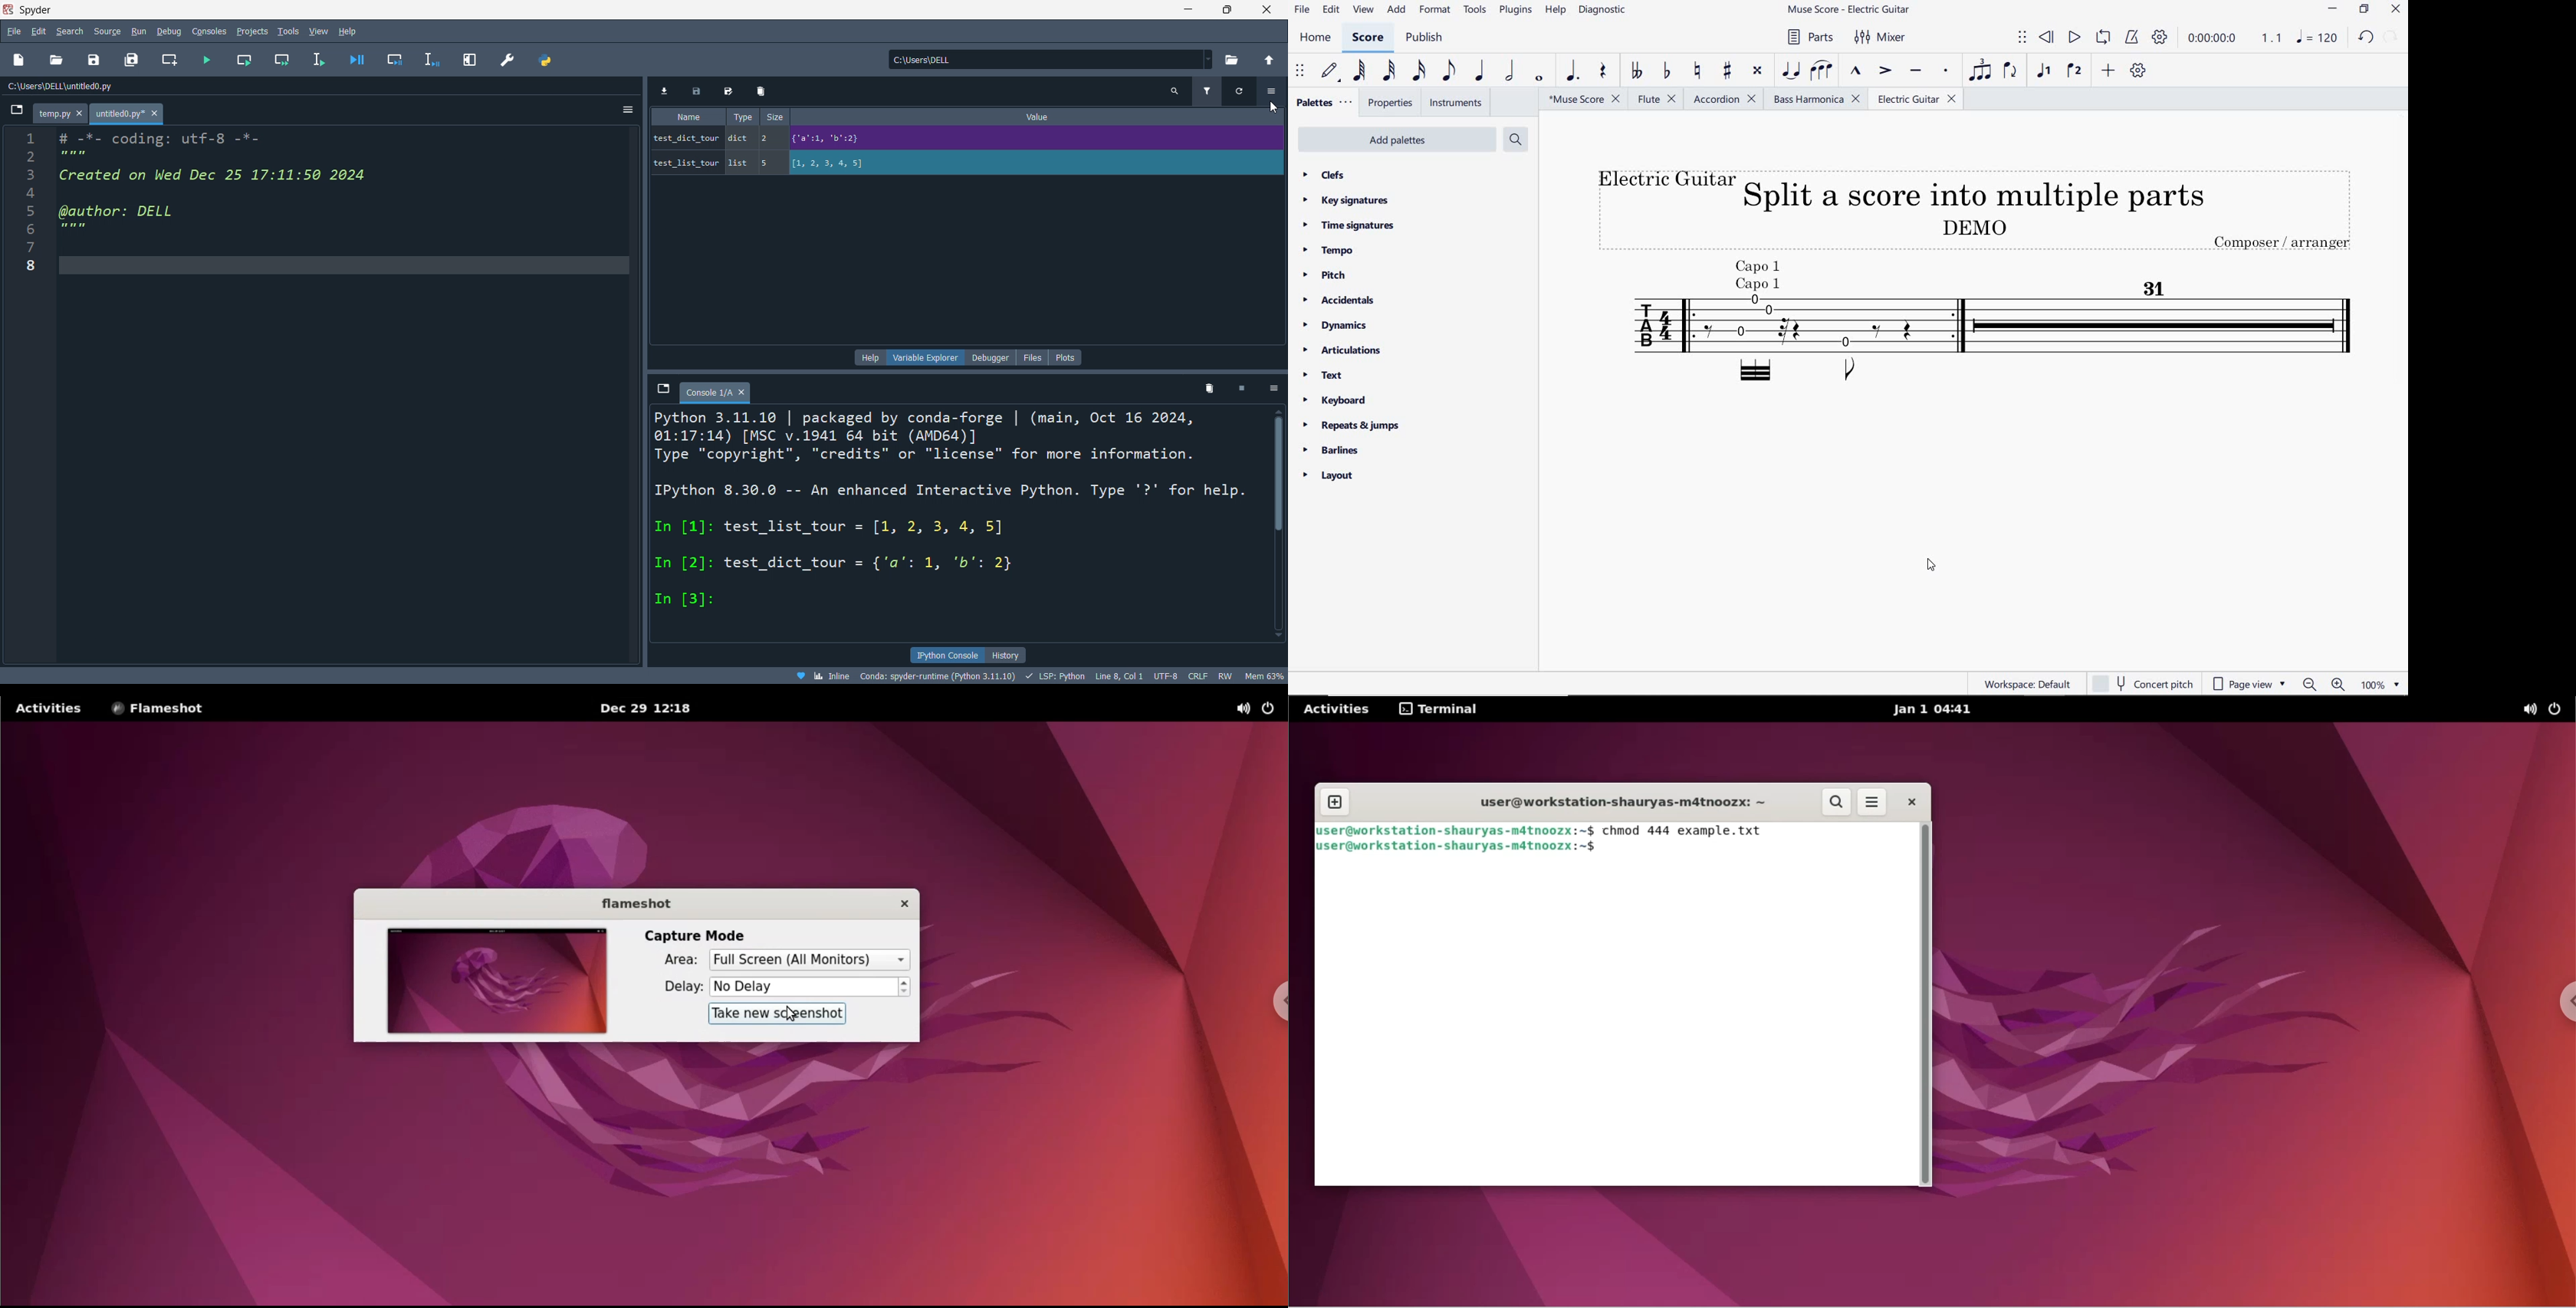  Describe the element at coordinates (506, 59) in the screenshot. I see `preference` at that location.